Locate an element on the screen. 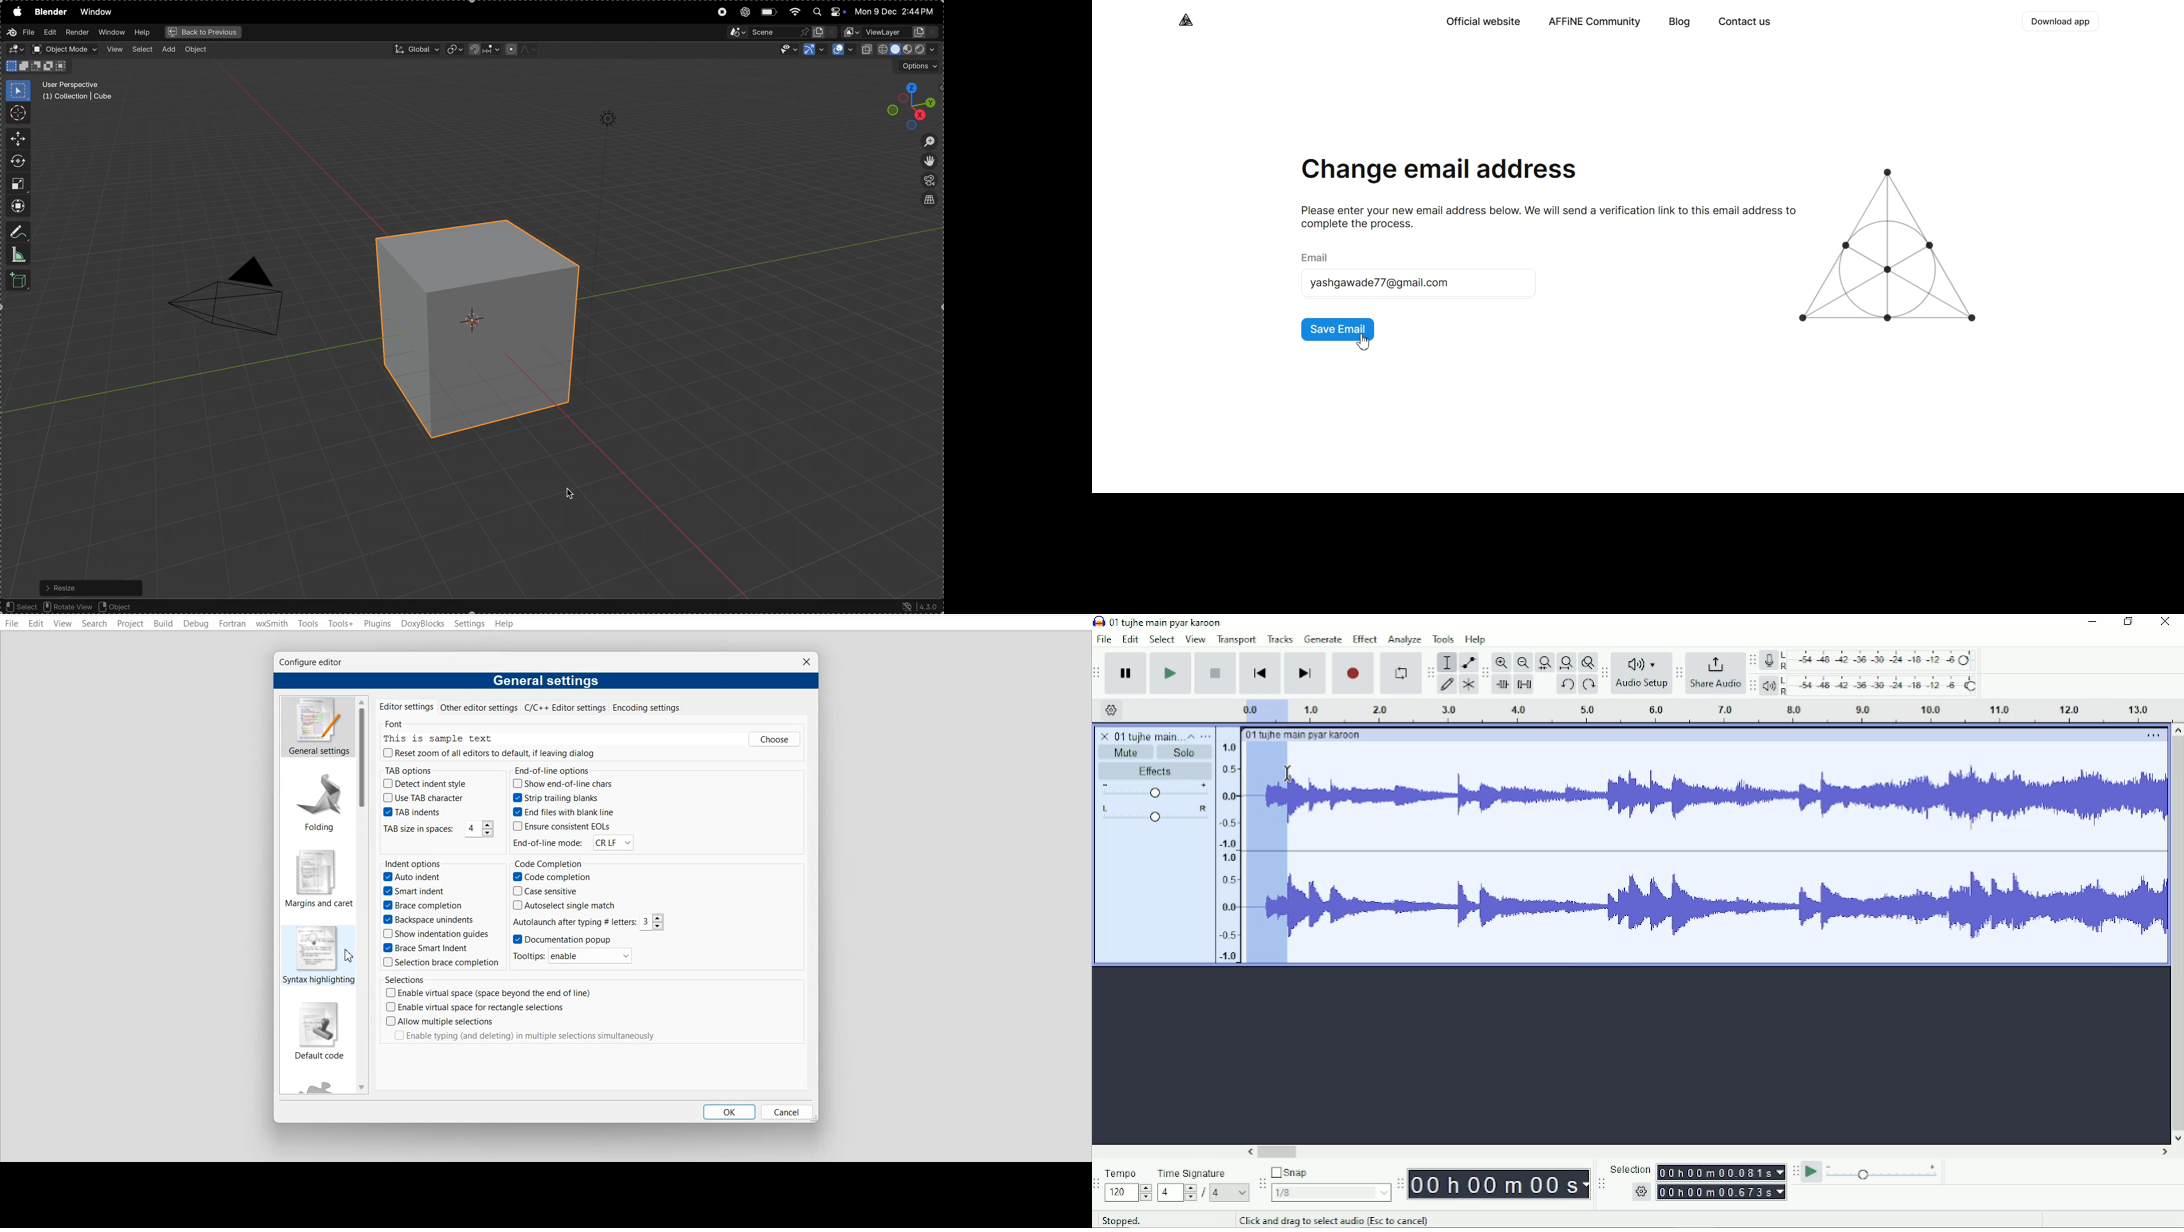  Font is located at coordinates (399, 723).